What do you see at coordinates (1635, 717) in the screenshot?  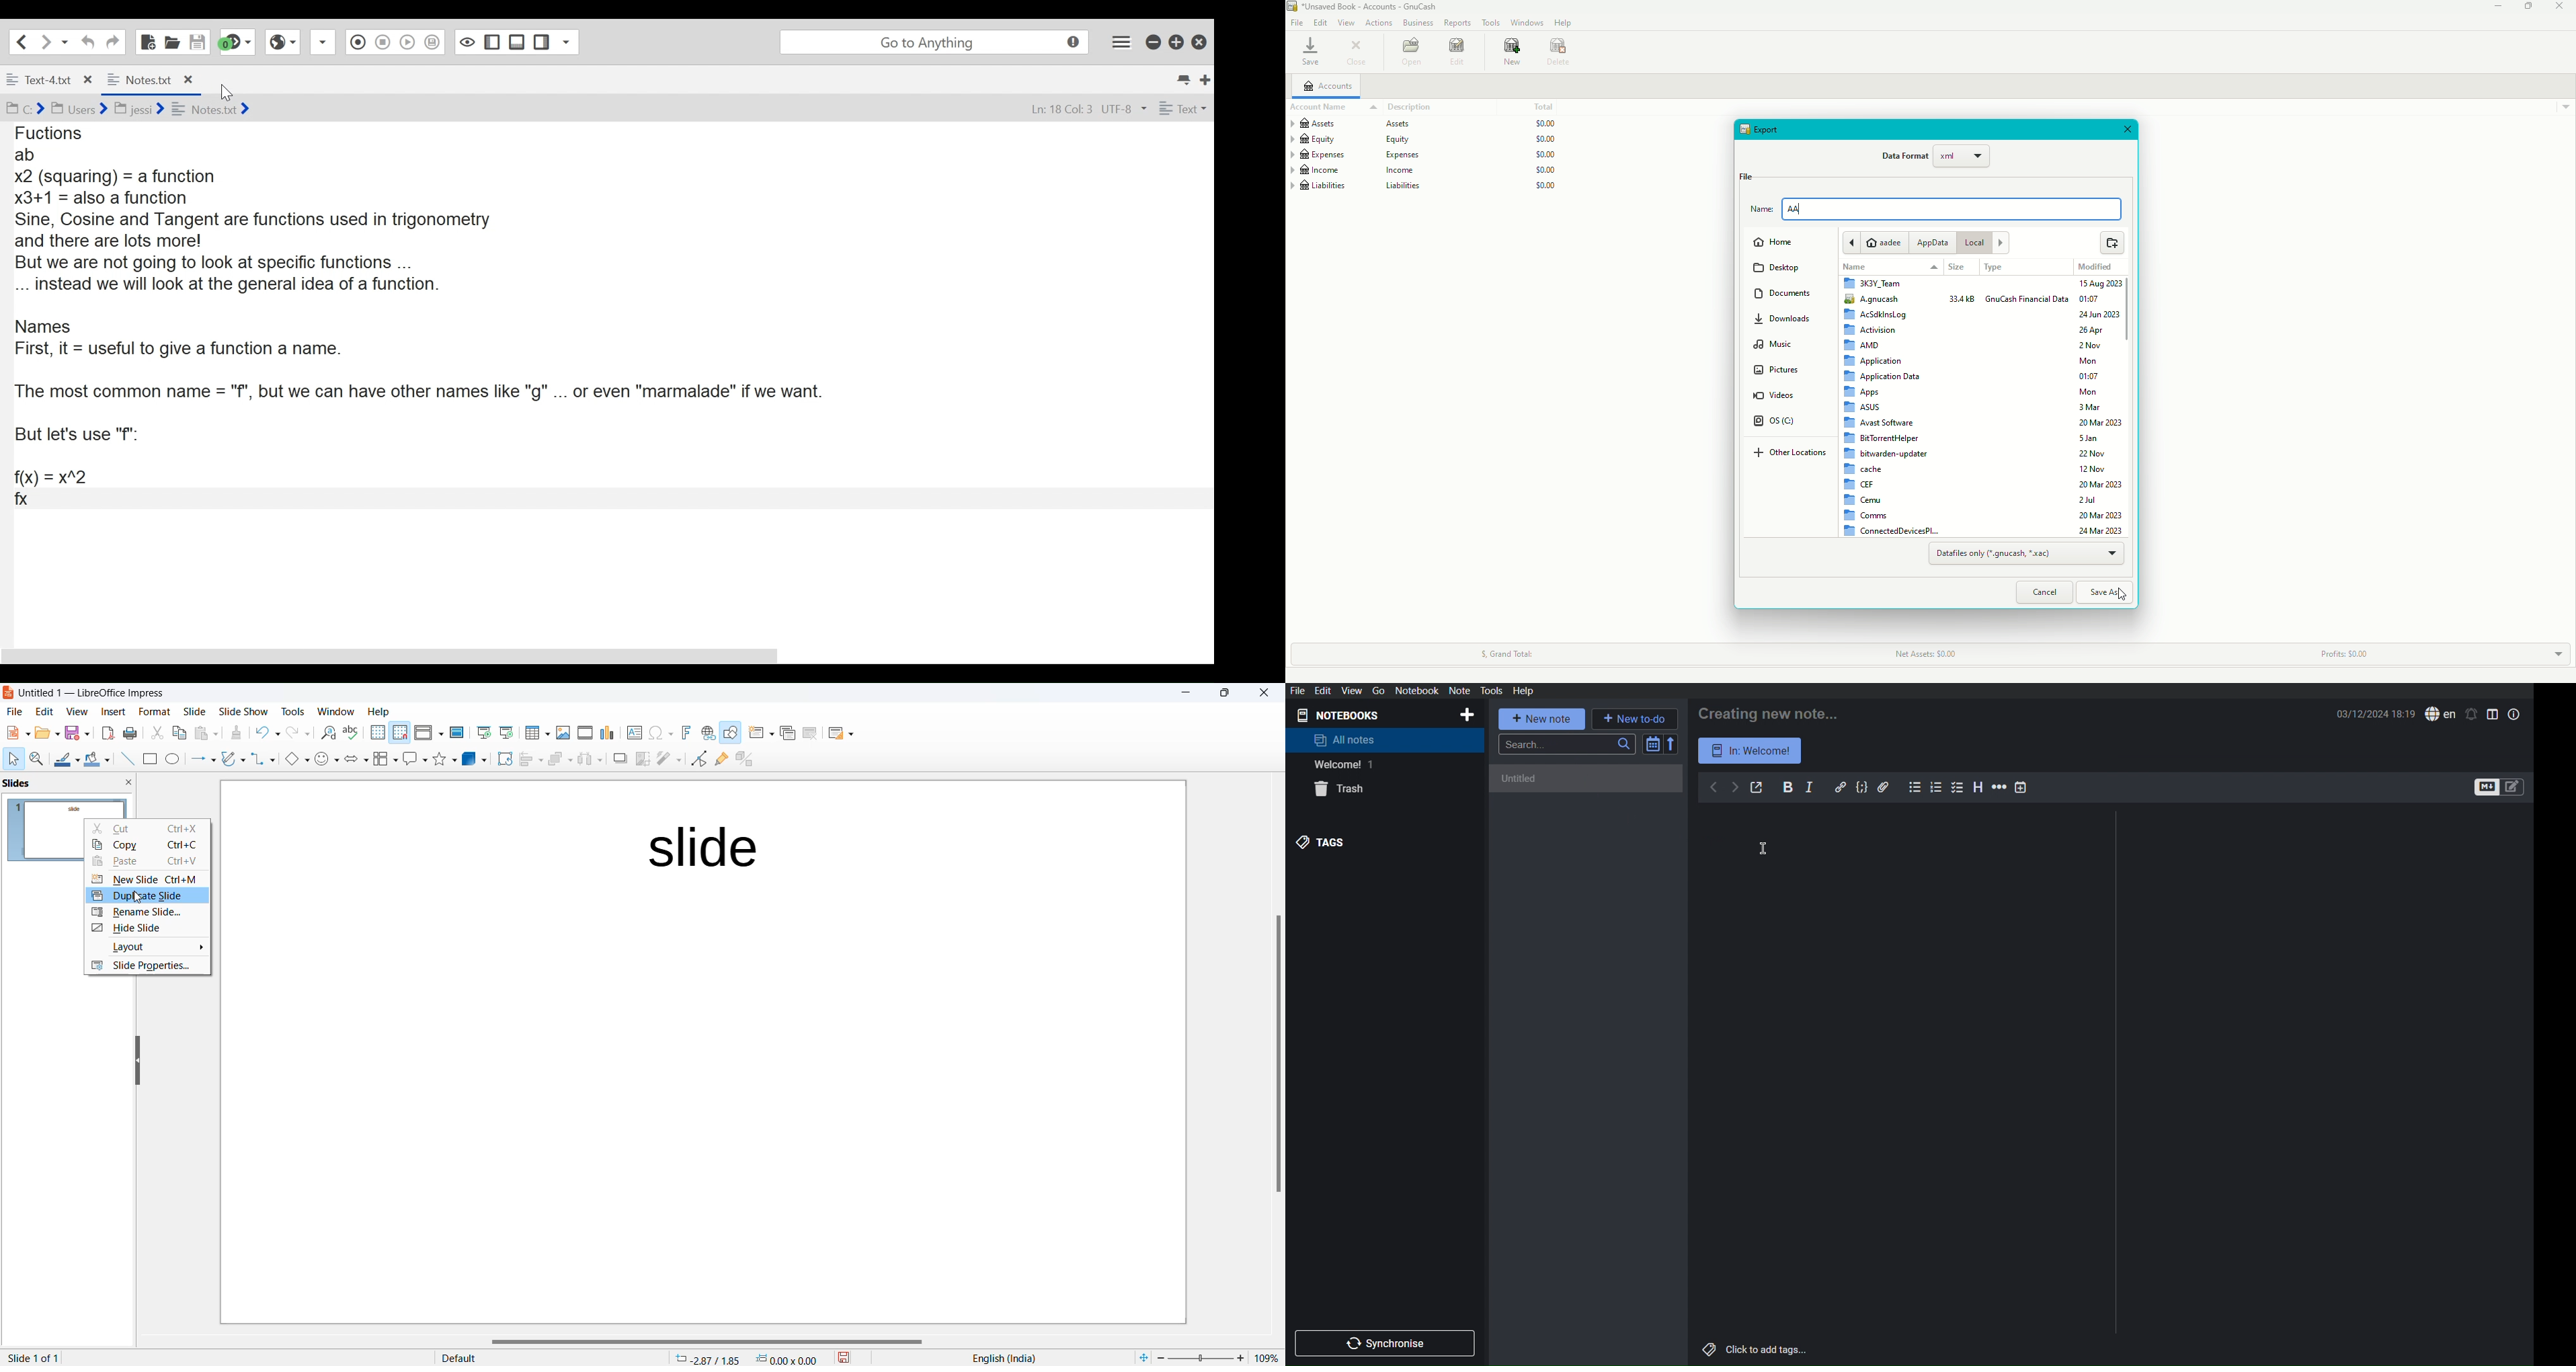 I see `New to-do` at bounding box center [1635, 717].